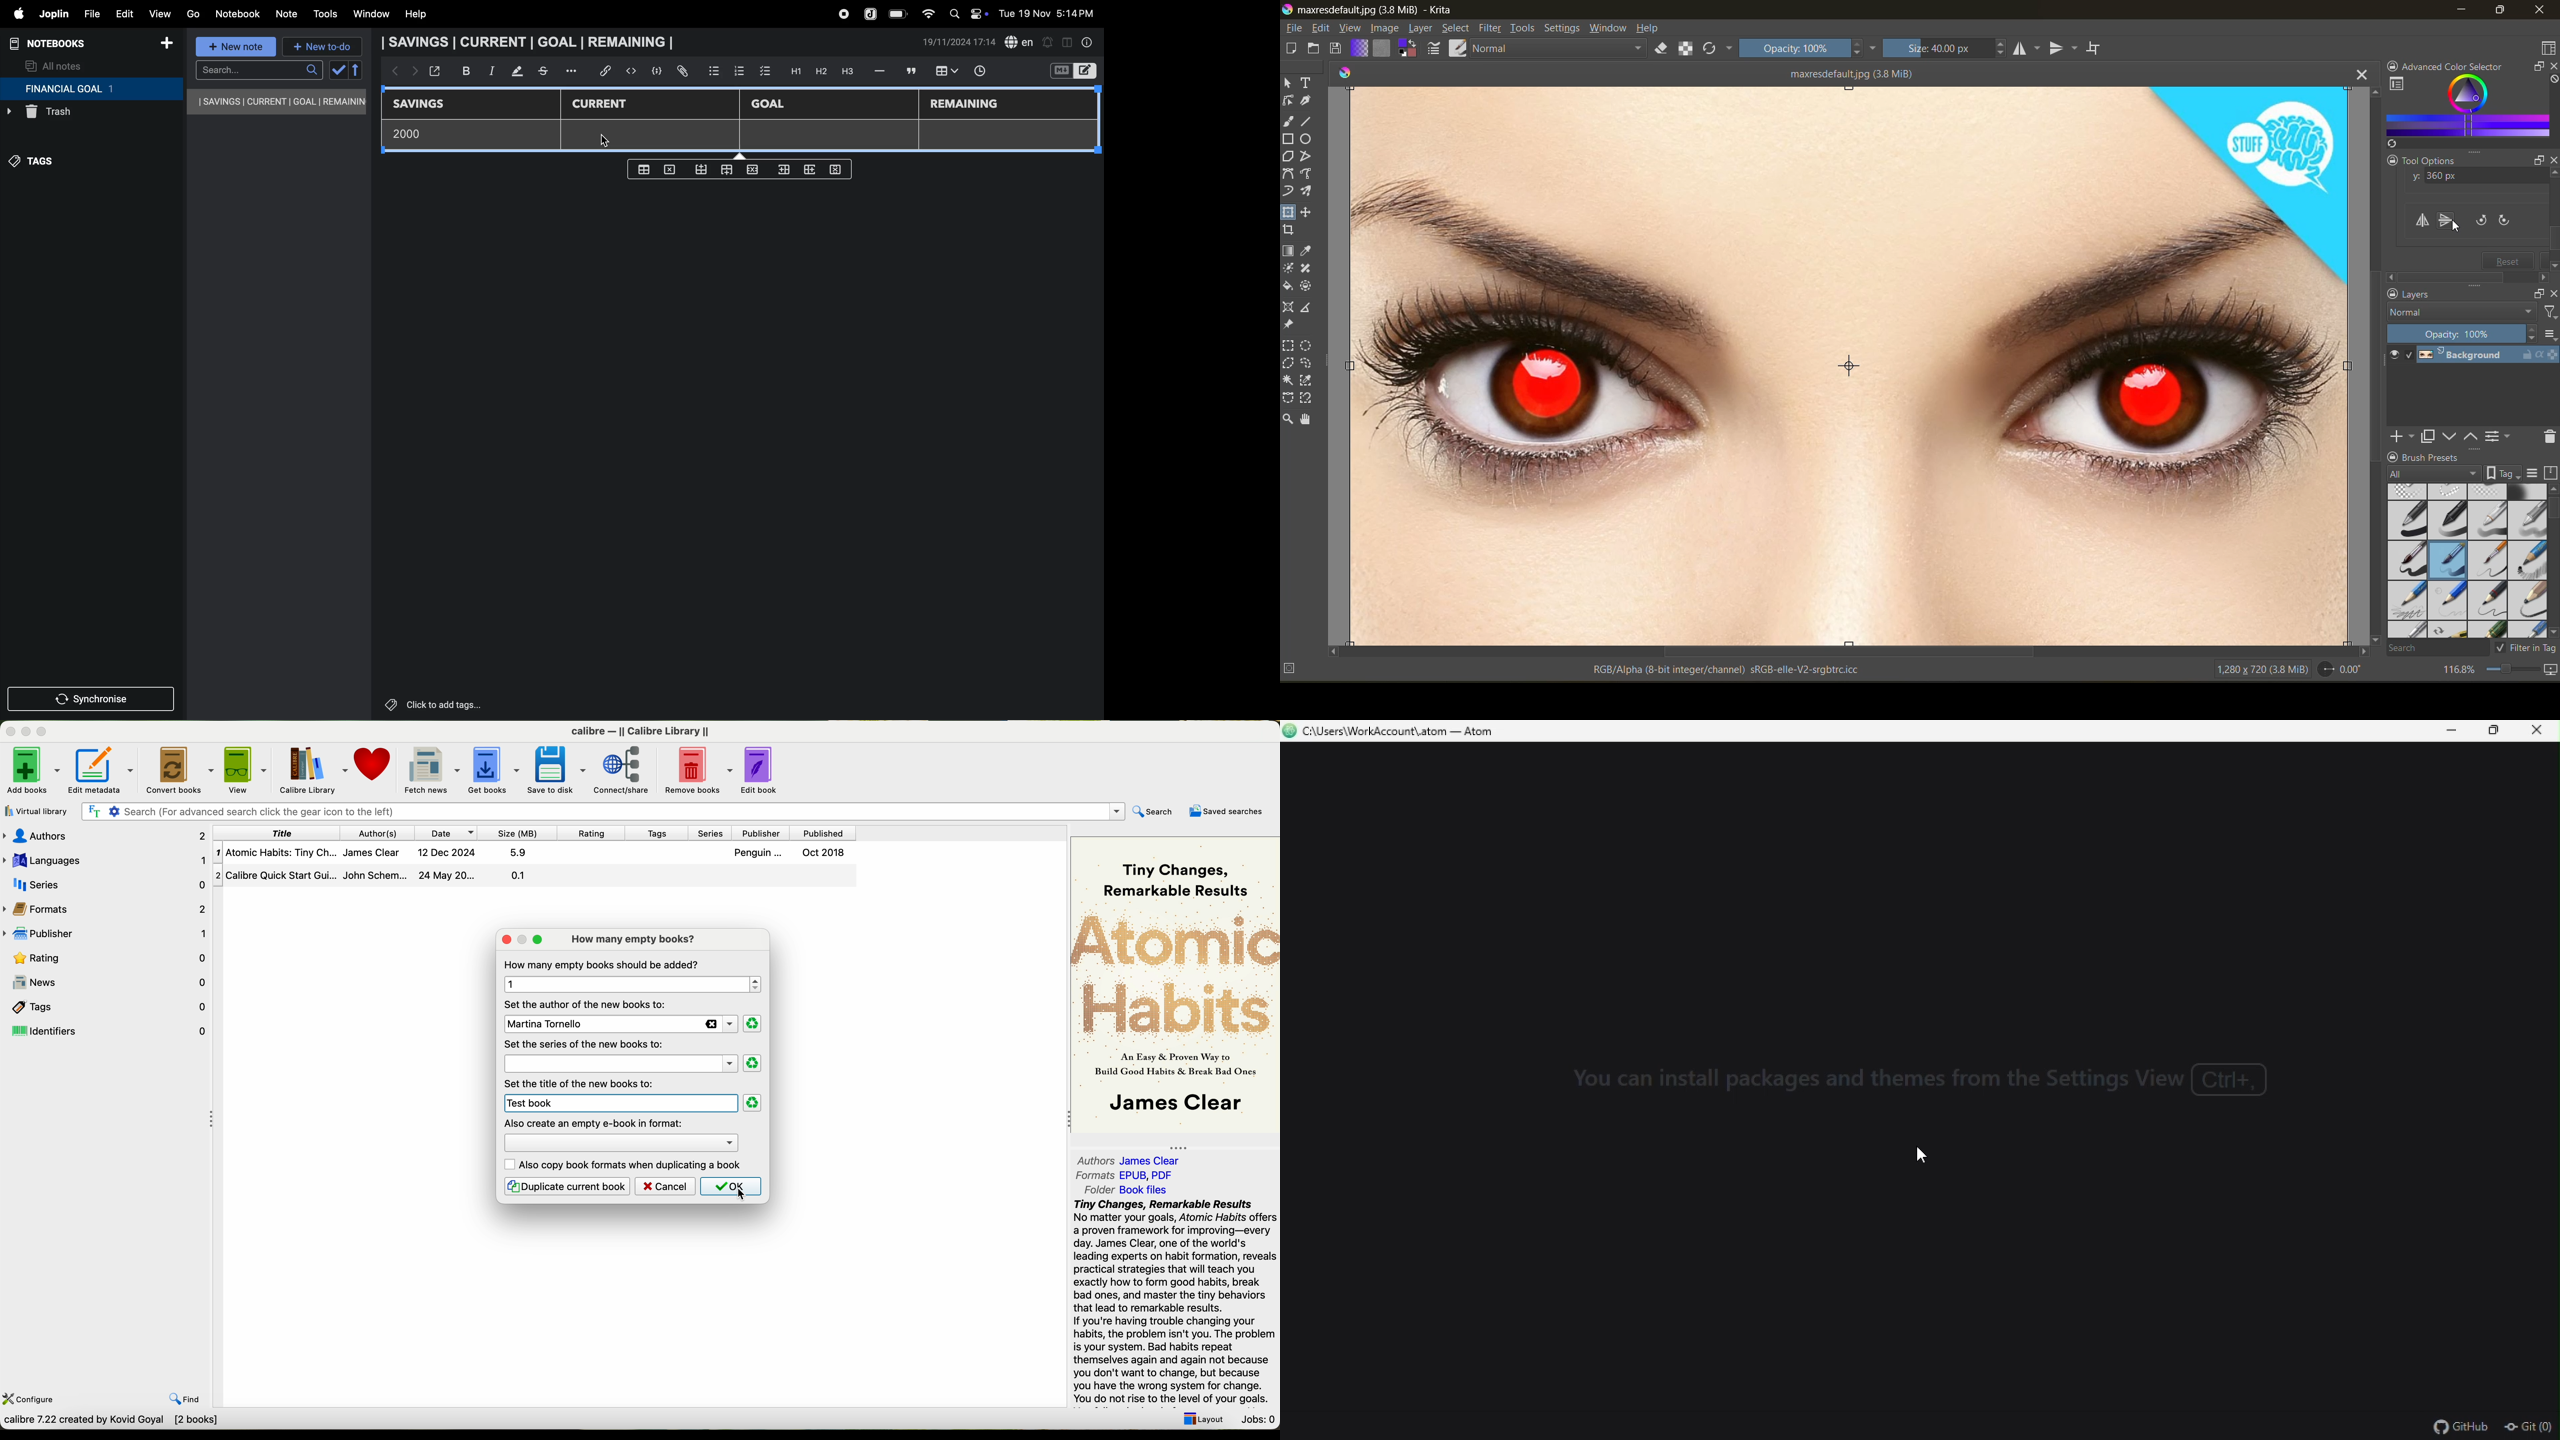 Image resolution: width=2576 pixels, height=1456 pixels. What do you see at coordinates (2552, 519) in the screenshot?
I see `vertical scroll bar` at bounding box center [2552, 519].